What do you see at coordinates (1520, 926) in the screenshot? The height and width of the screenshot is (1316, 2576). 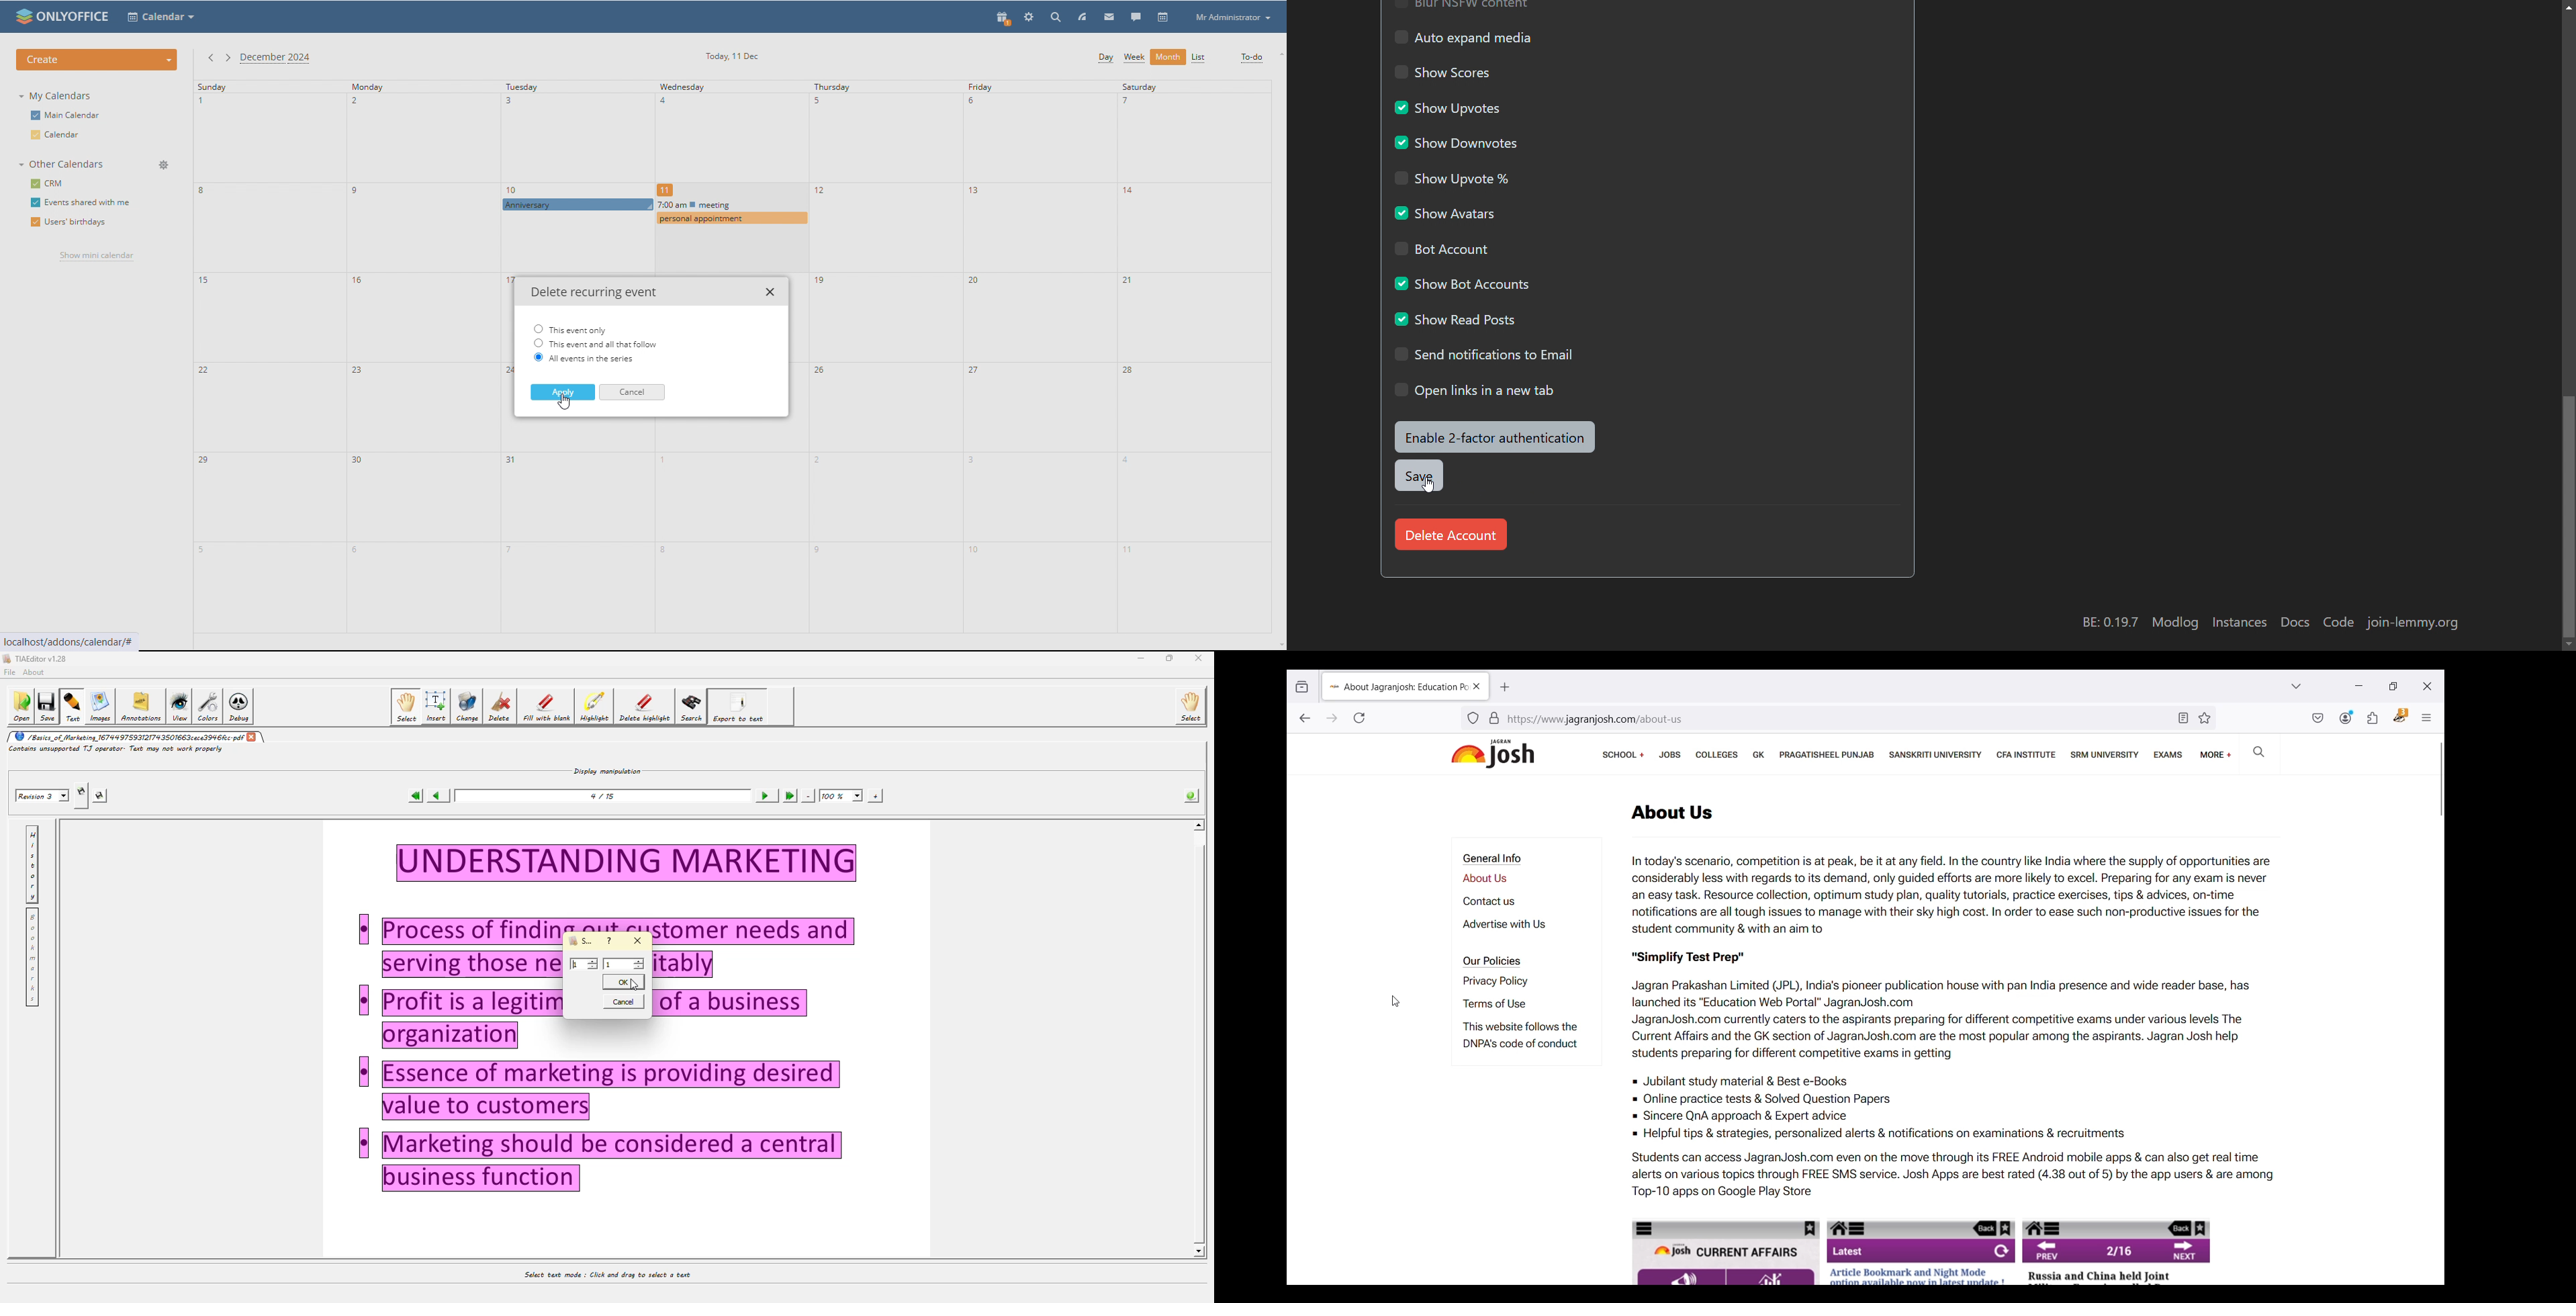 I see `Advertise with us page` at bounding box center [1520, 926].